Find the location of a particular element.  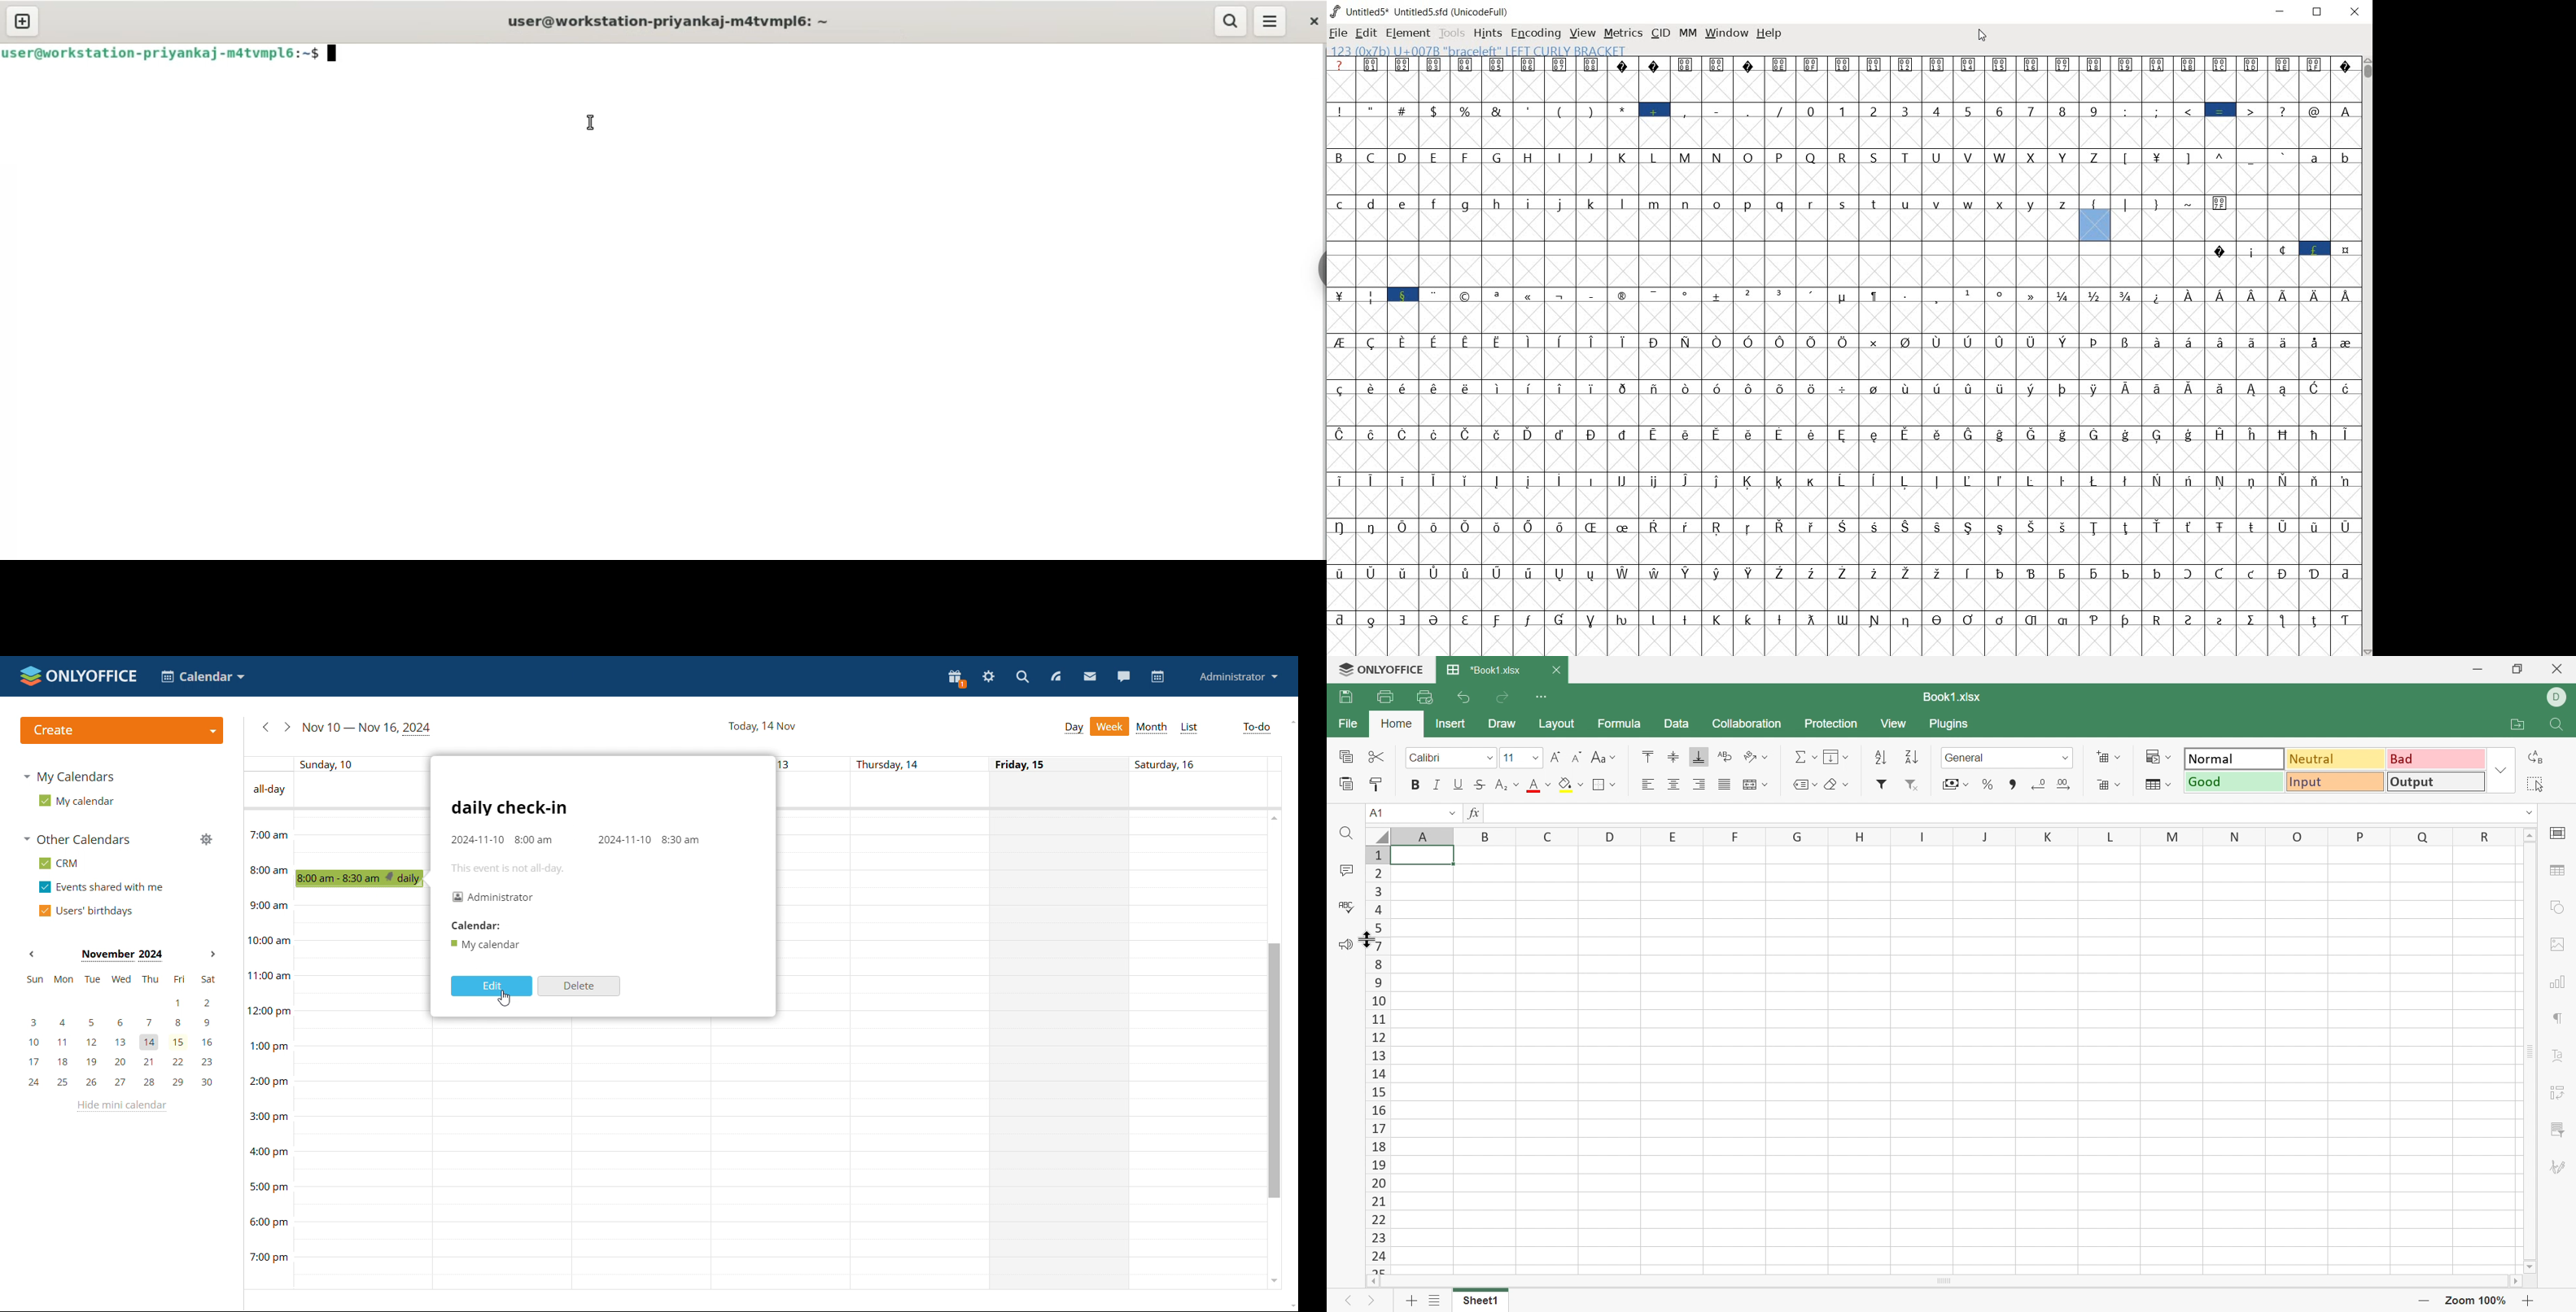

Insert cells is located at coordinates (2110, 756).